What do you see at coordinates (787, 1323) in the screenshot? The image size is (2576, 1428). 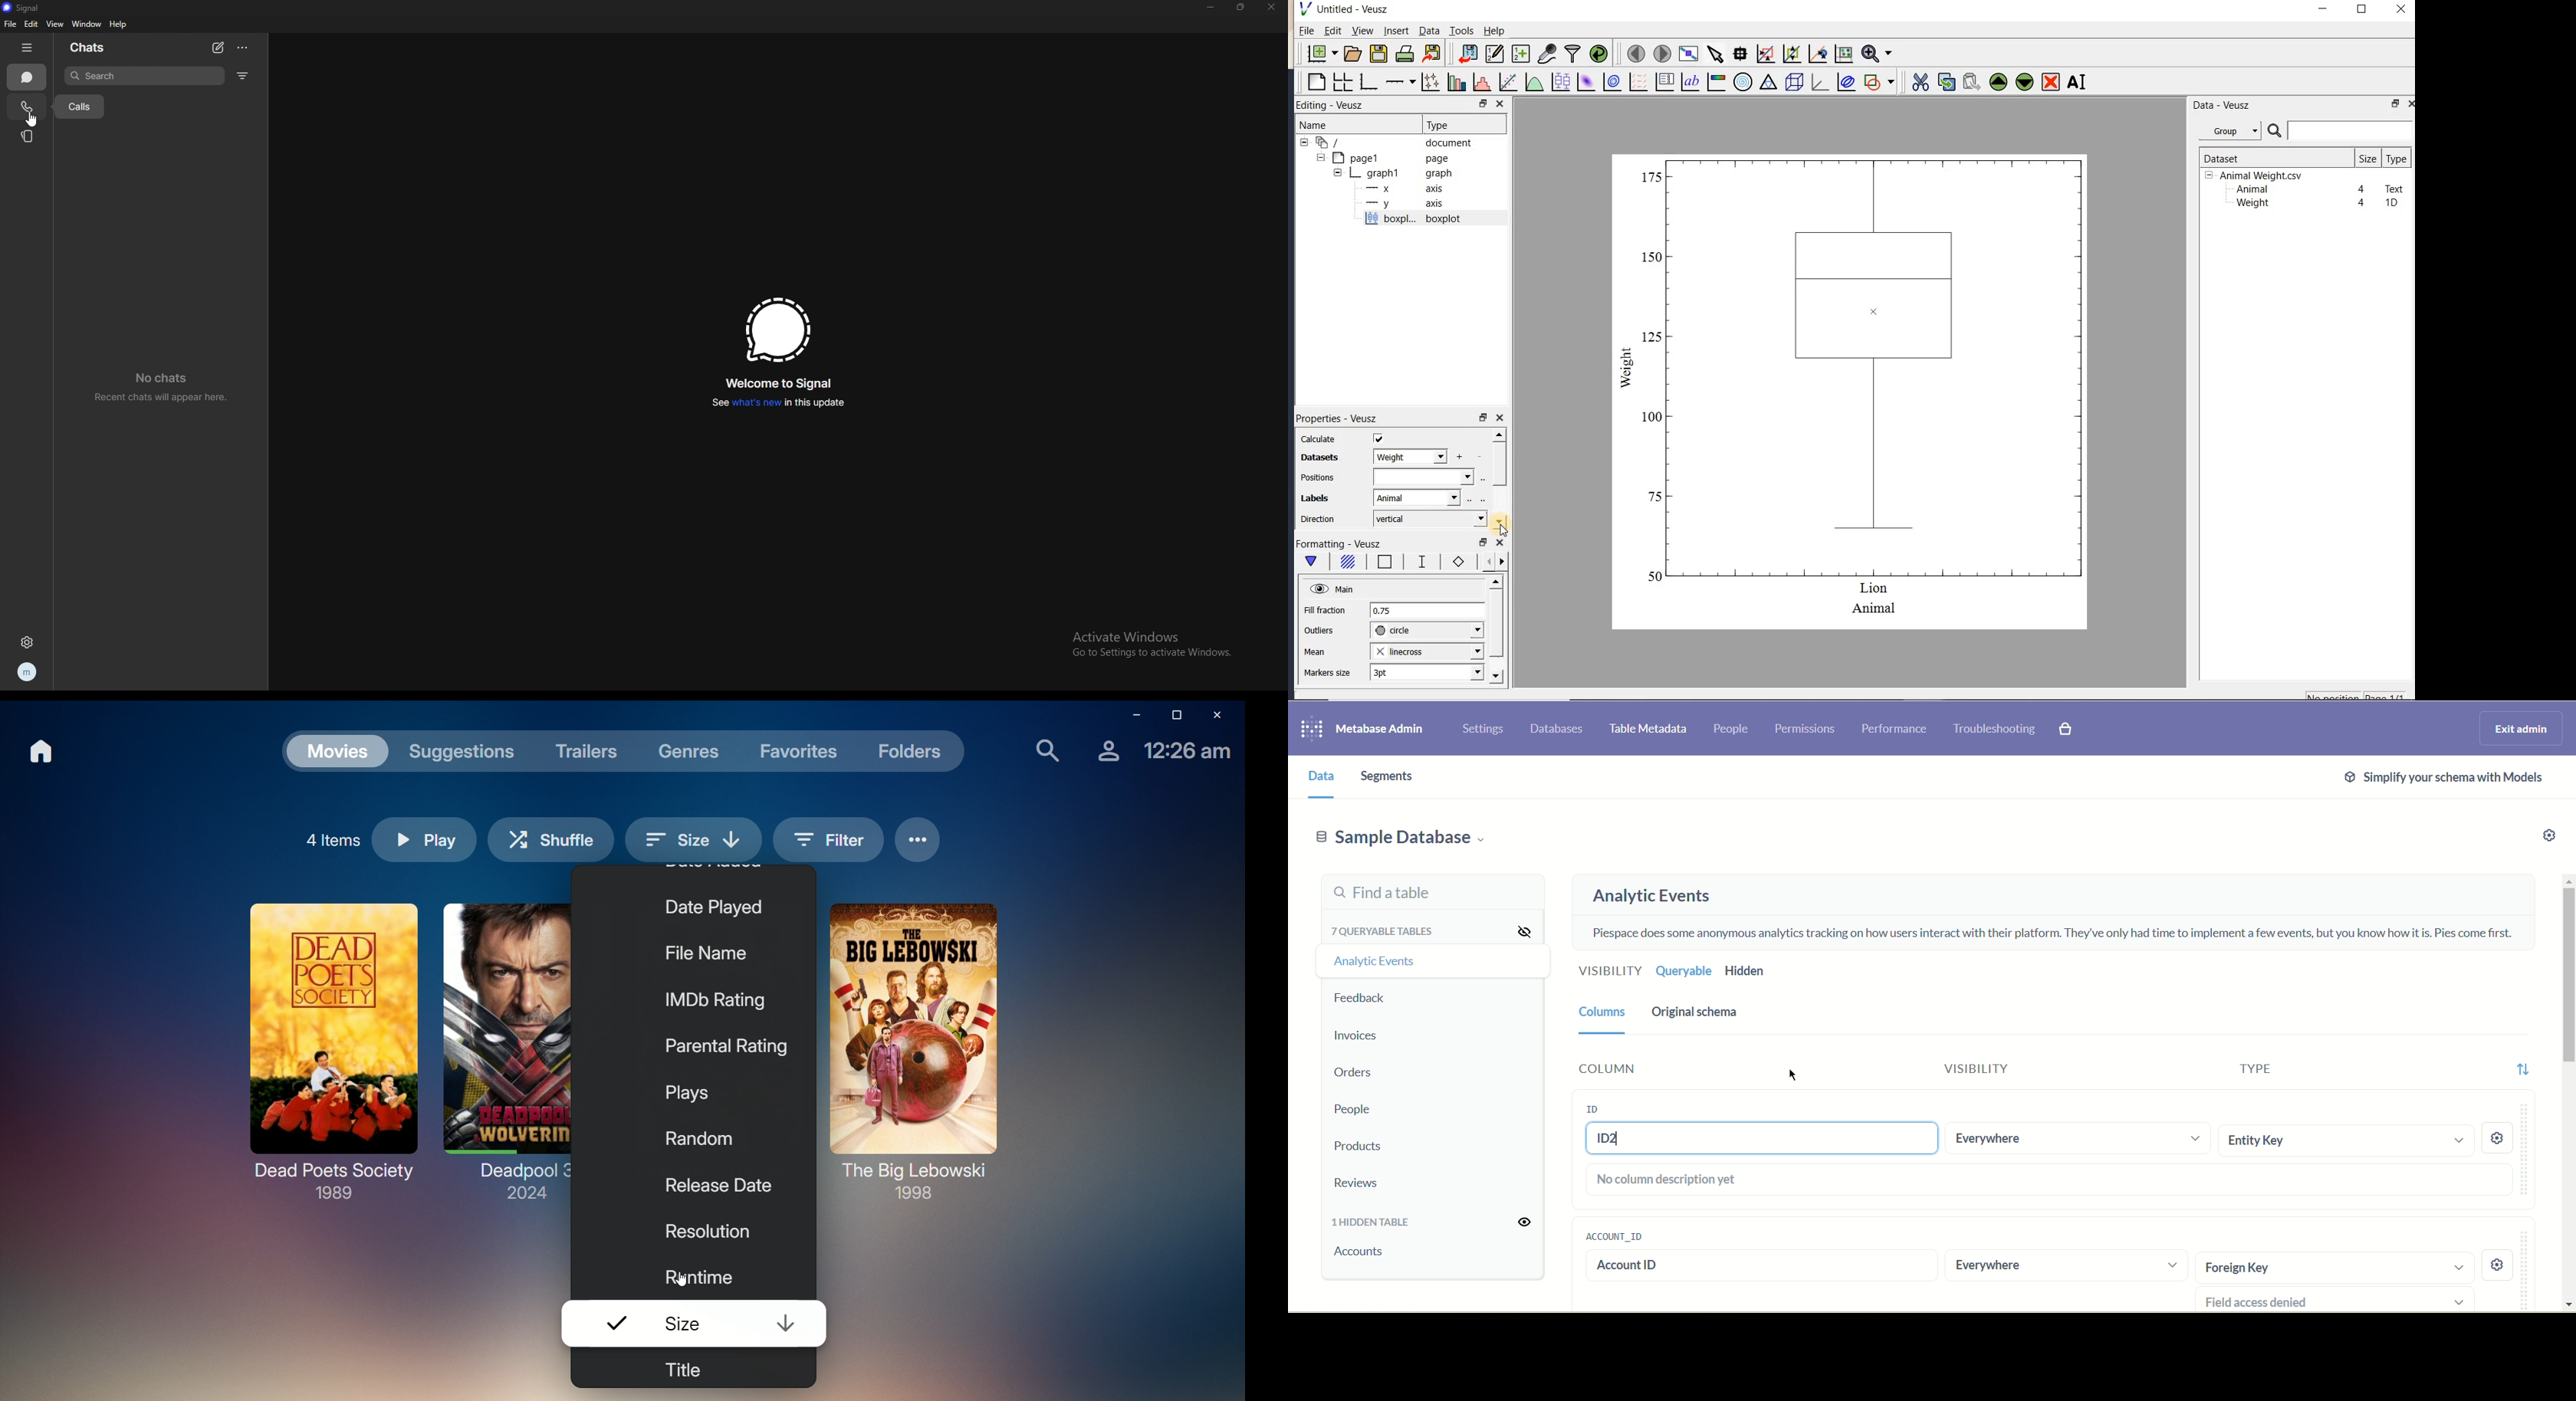 I see `Sort` at bounding box center [787, 1323].